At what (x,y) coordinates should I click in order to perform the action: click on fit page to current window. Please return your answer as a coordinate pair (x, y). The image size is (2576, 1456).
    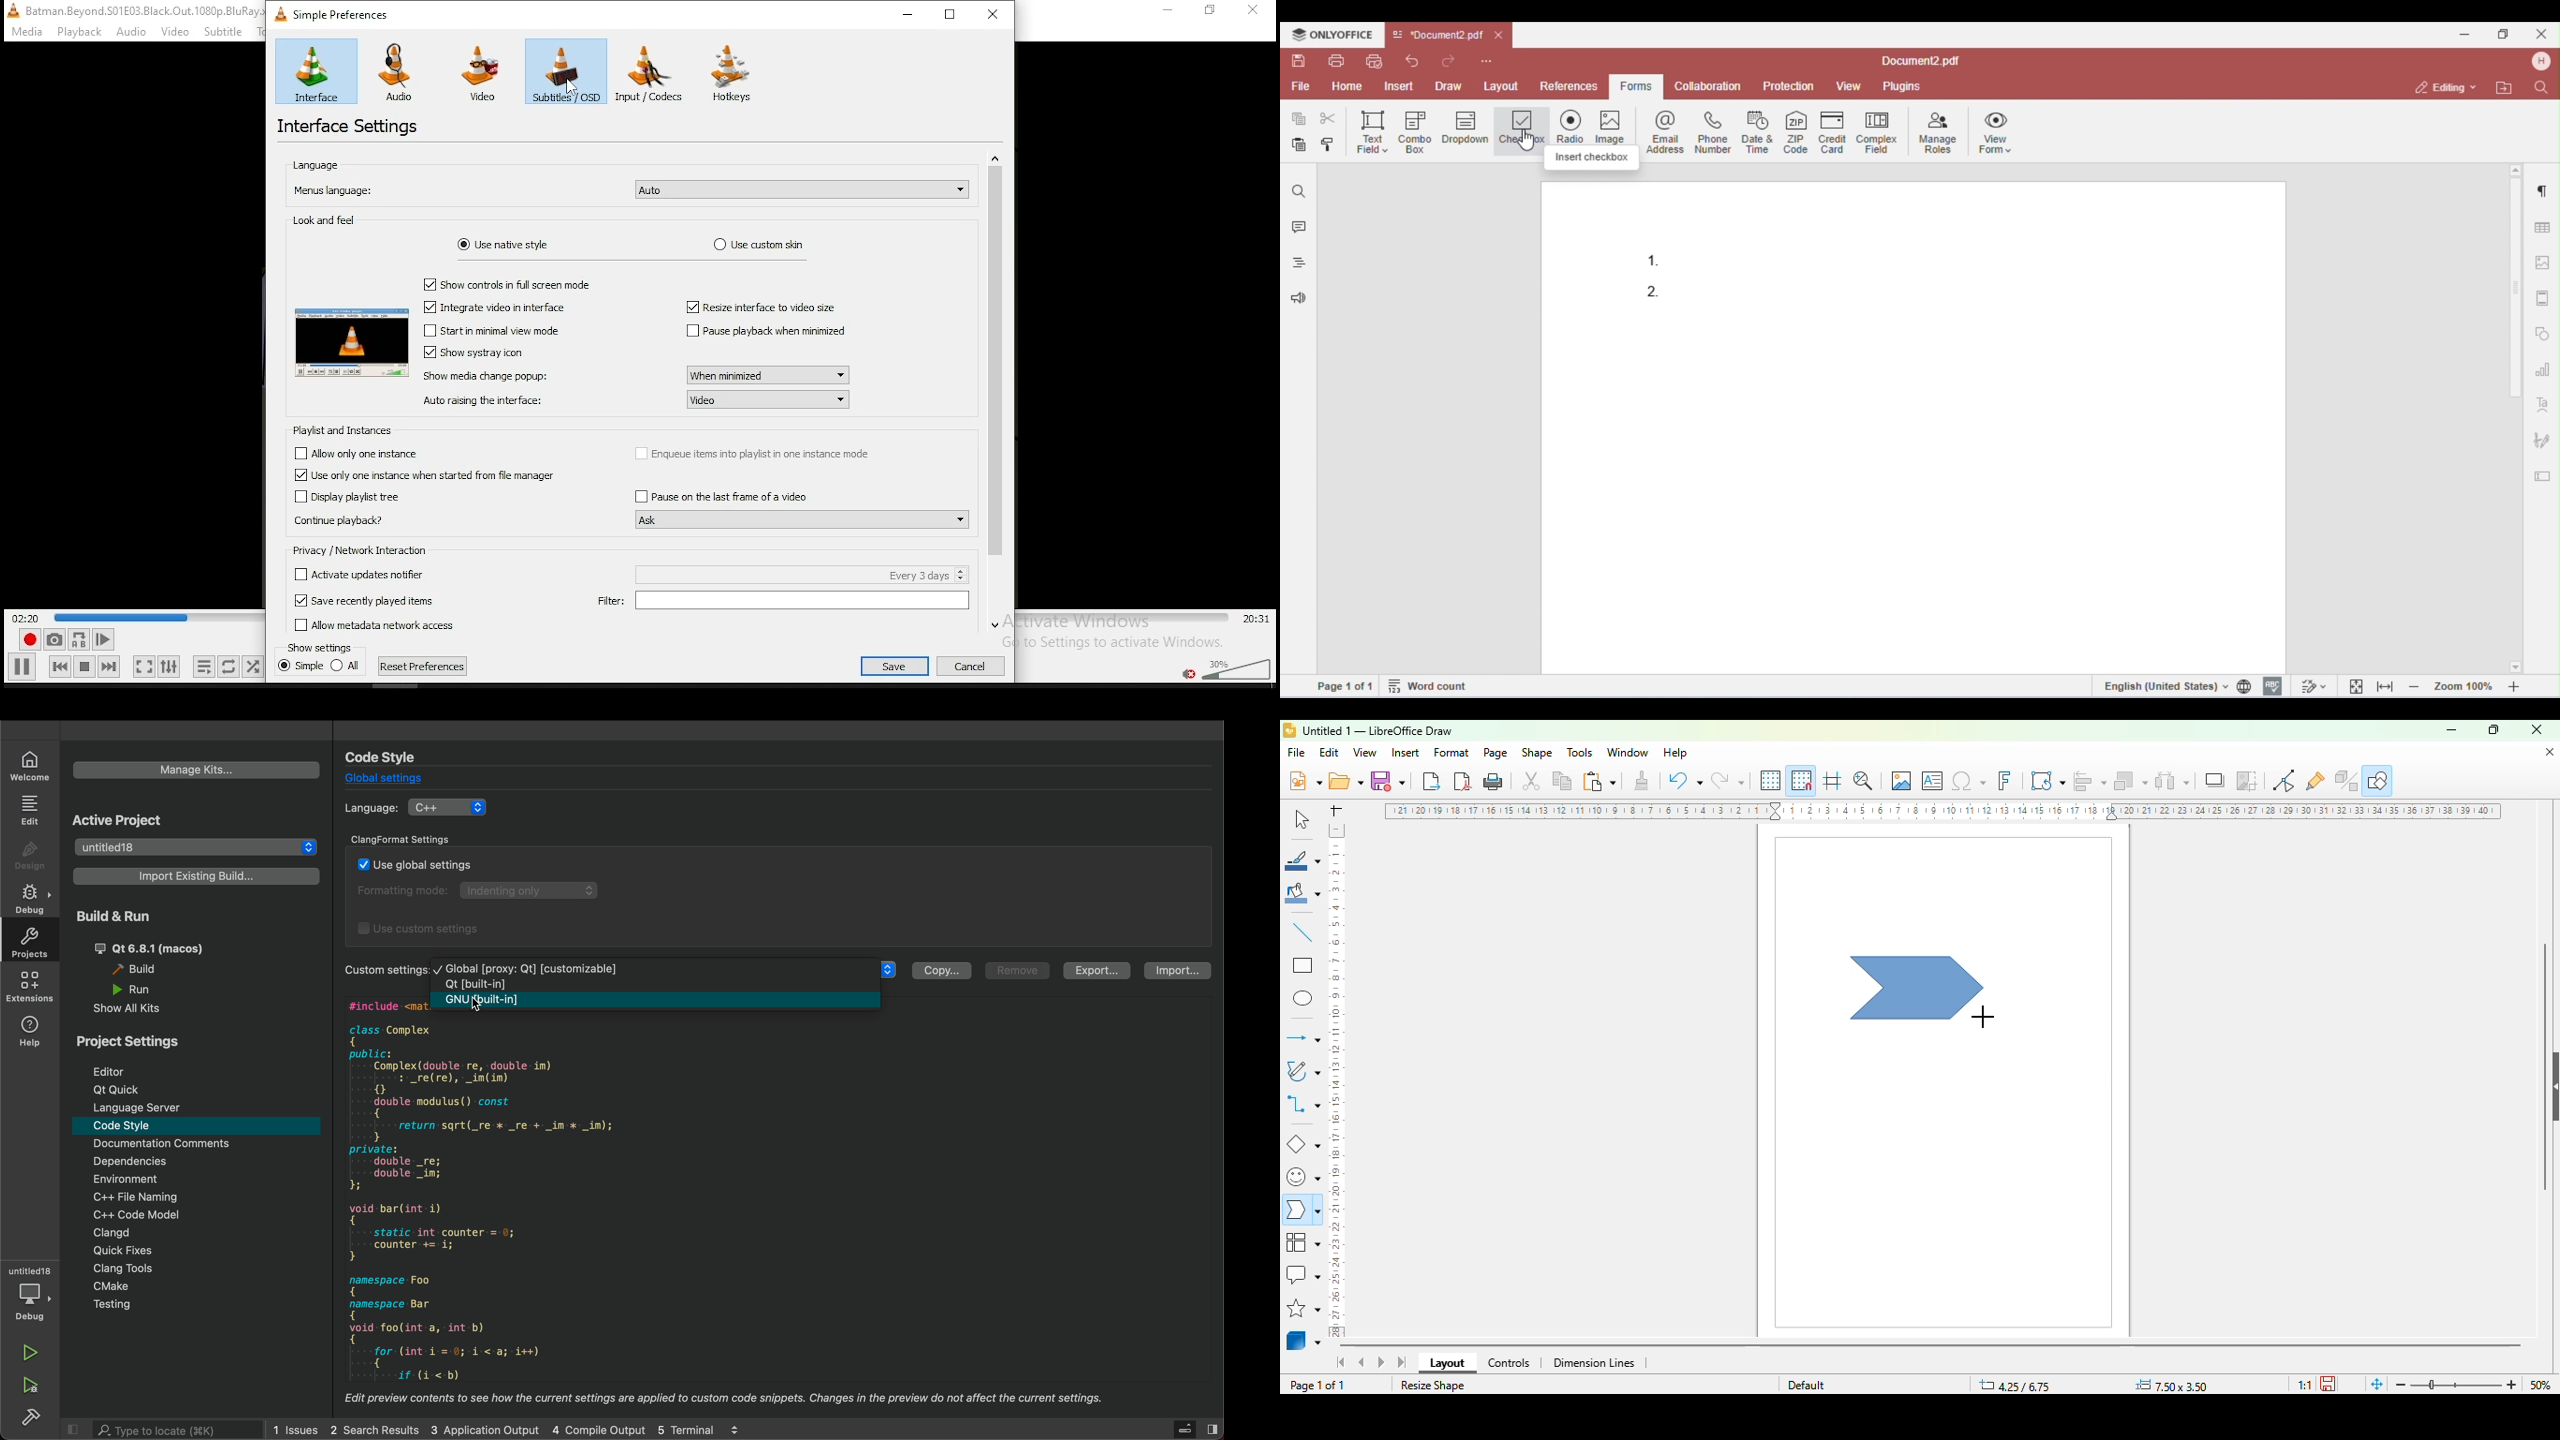
    Looking at the image, I should click on (2377, 1385).